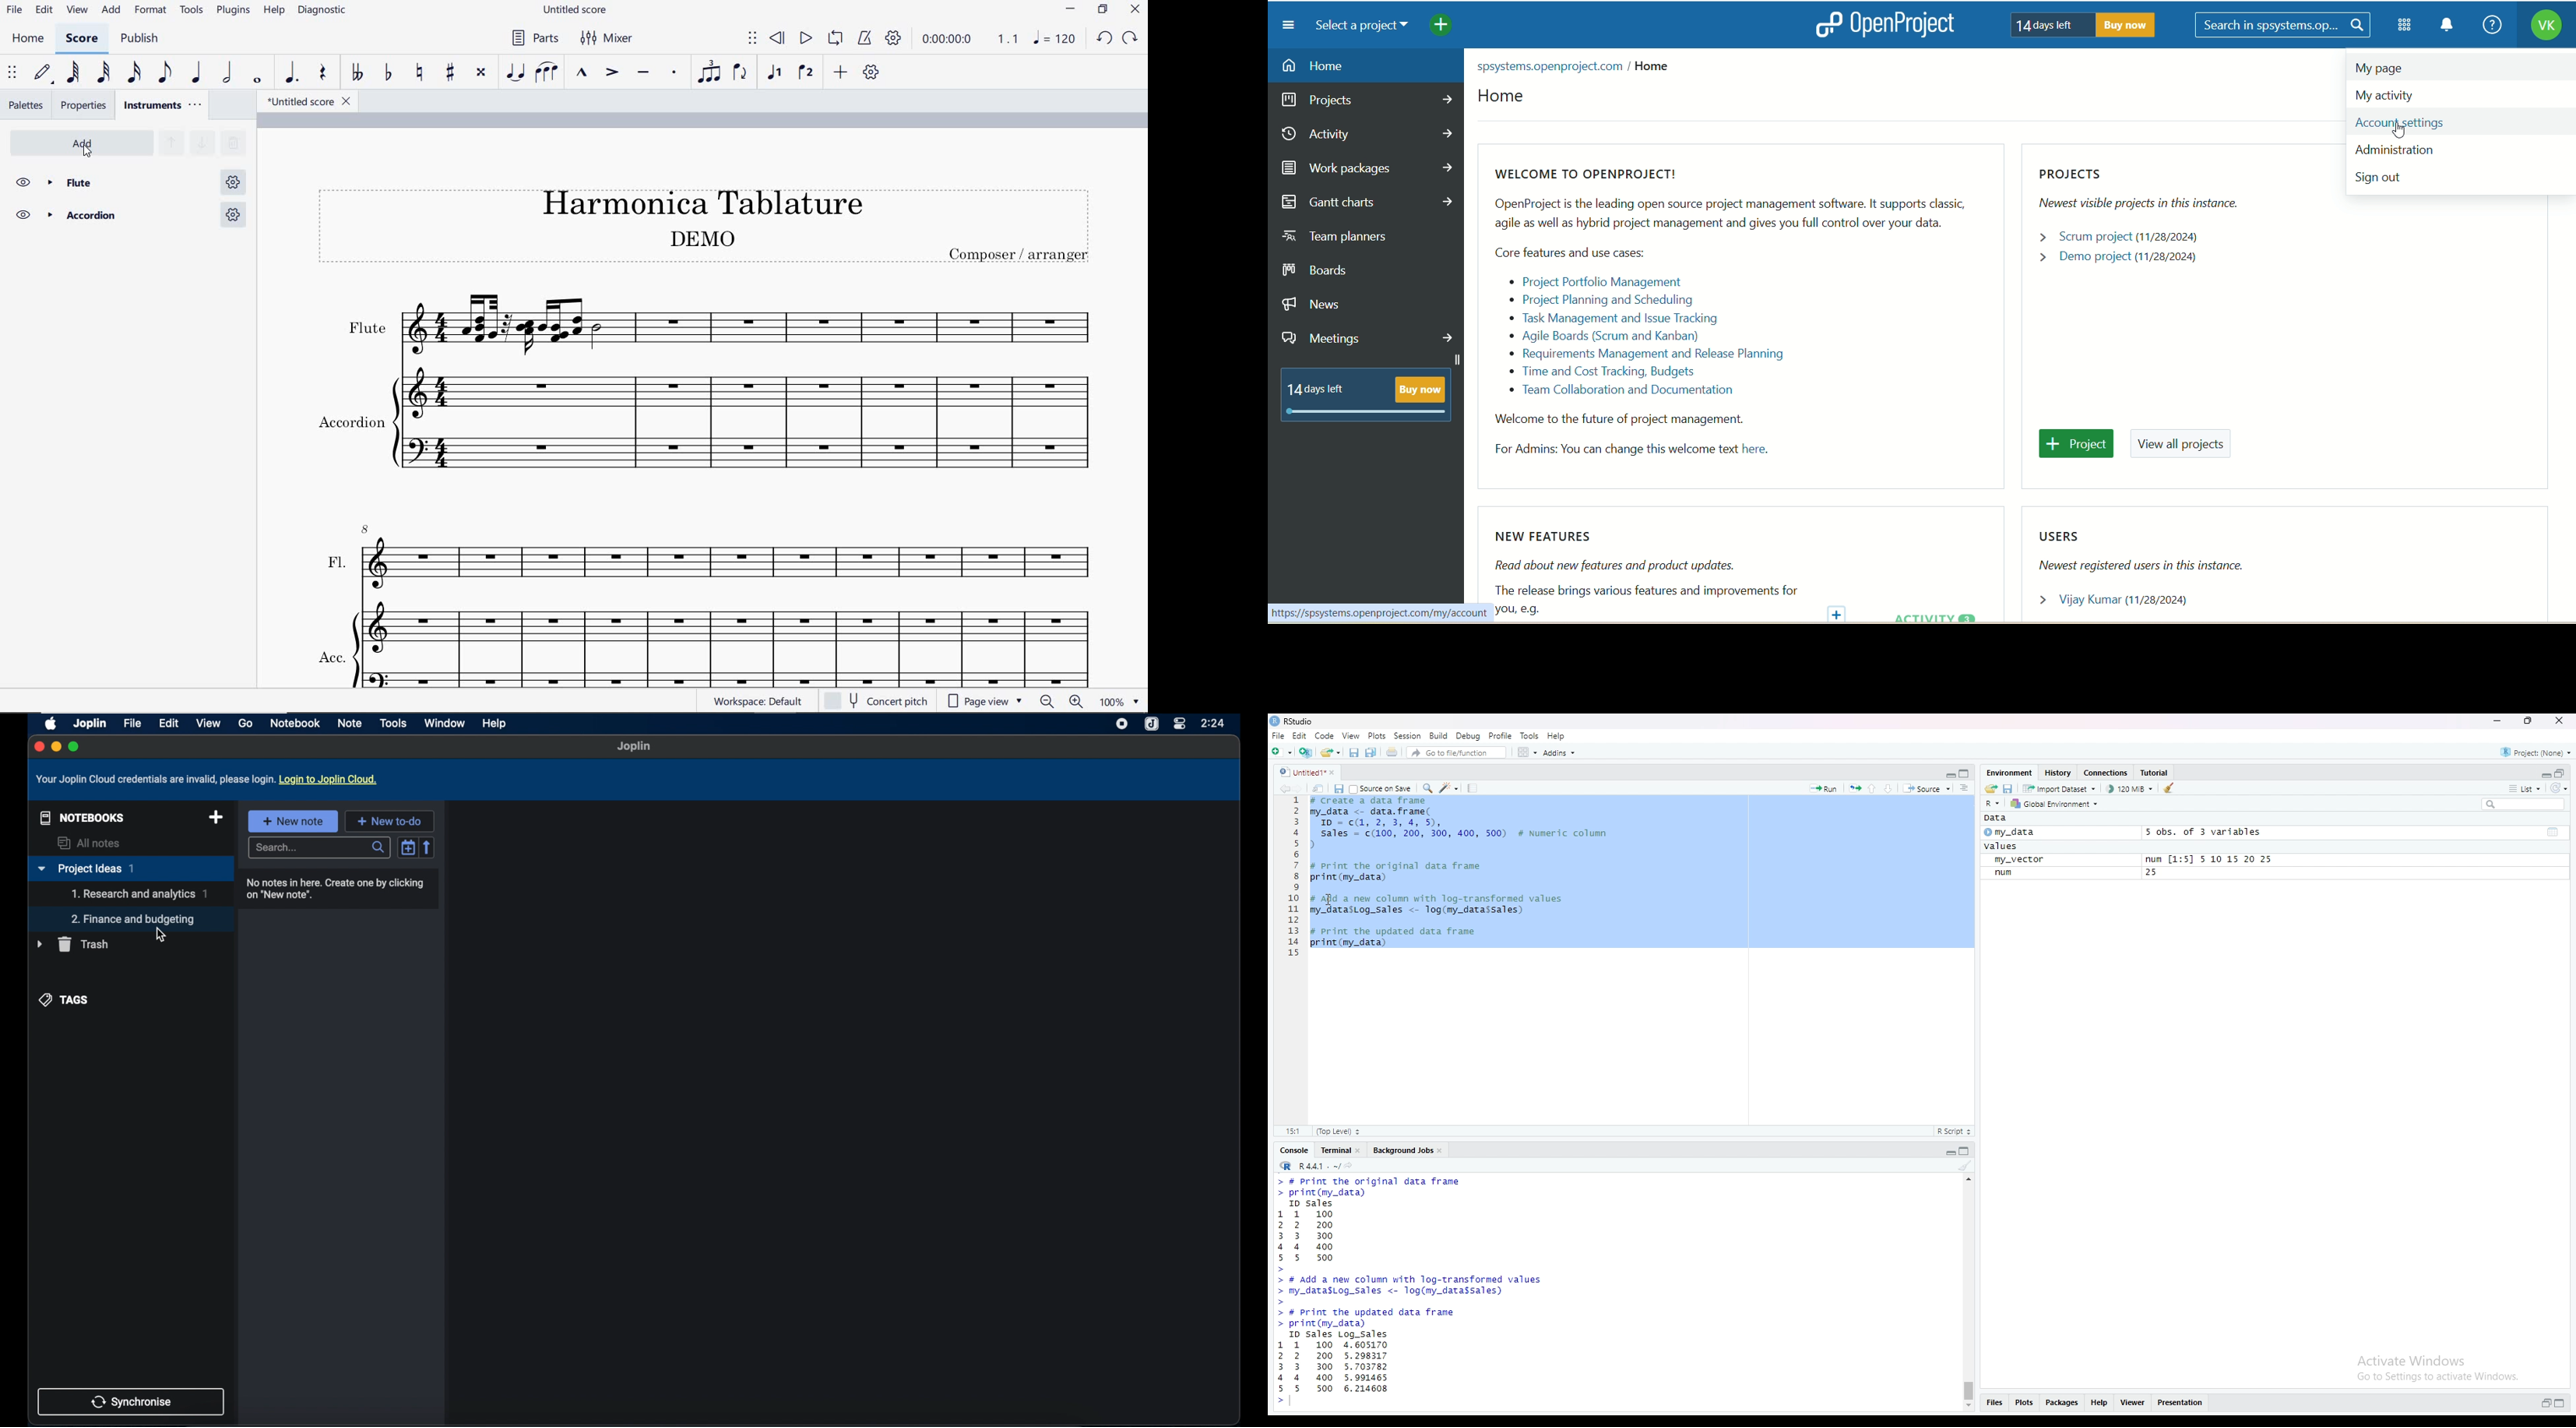 The height and width of the screenshot is (1428, 2576). Describe the element at coordinates (1892, 790) in the screenshot. I see `go to next section/chunk` at that location.